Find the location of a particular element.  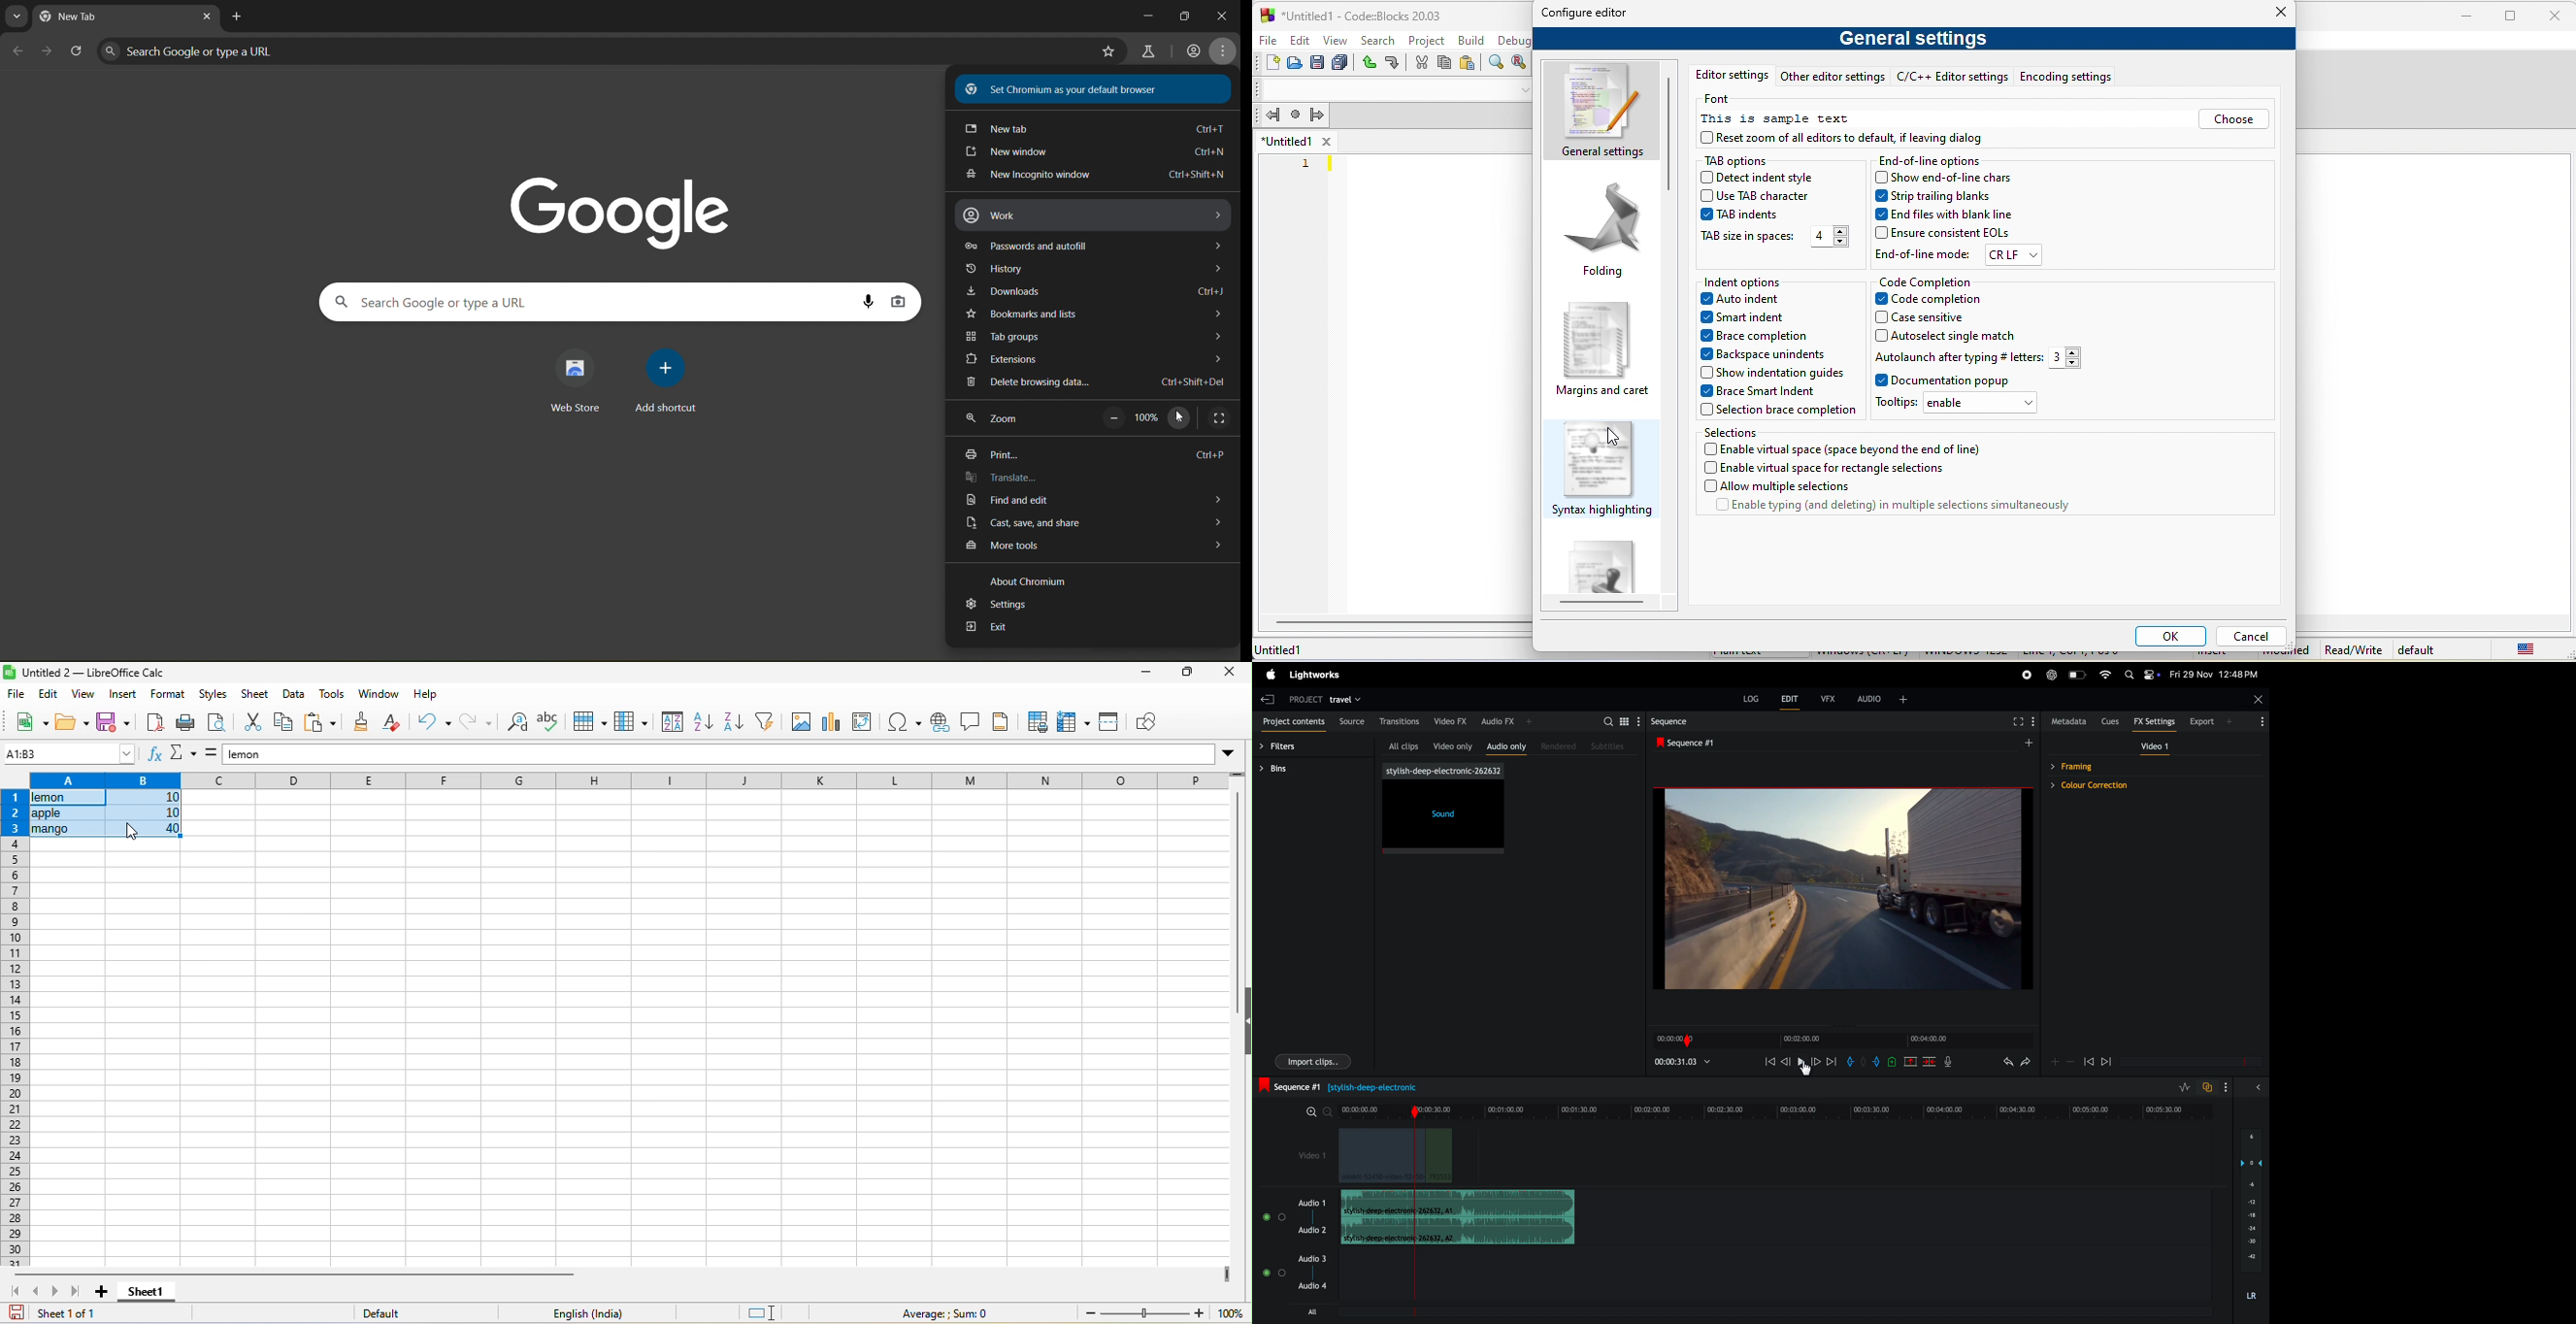

control panel is located at coordinates (2153, 674).